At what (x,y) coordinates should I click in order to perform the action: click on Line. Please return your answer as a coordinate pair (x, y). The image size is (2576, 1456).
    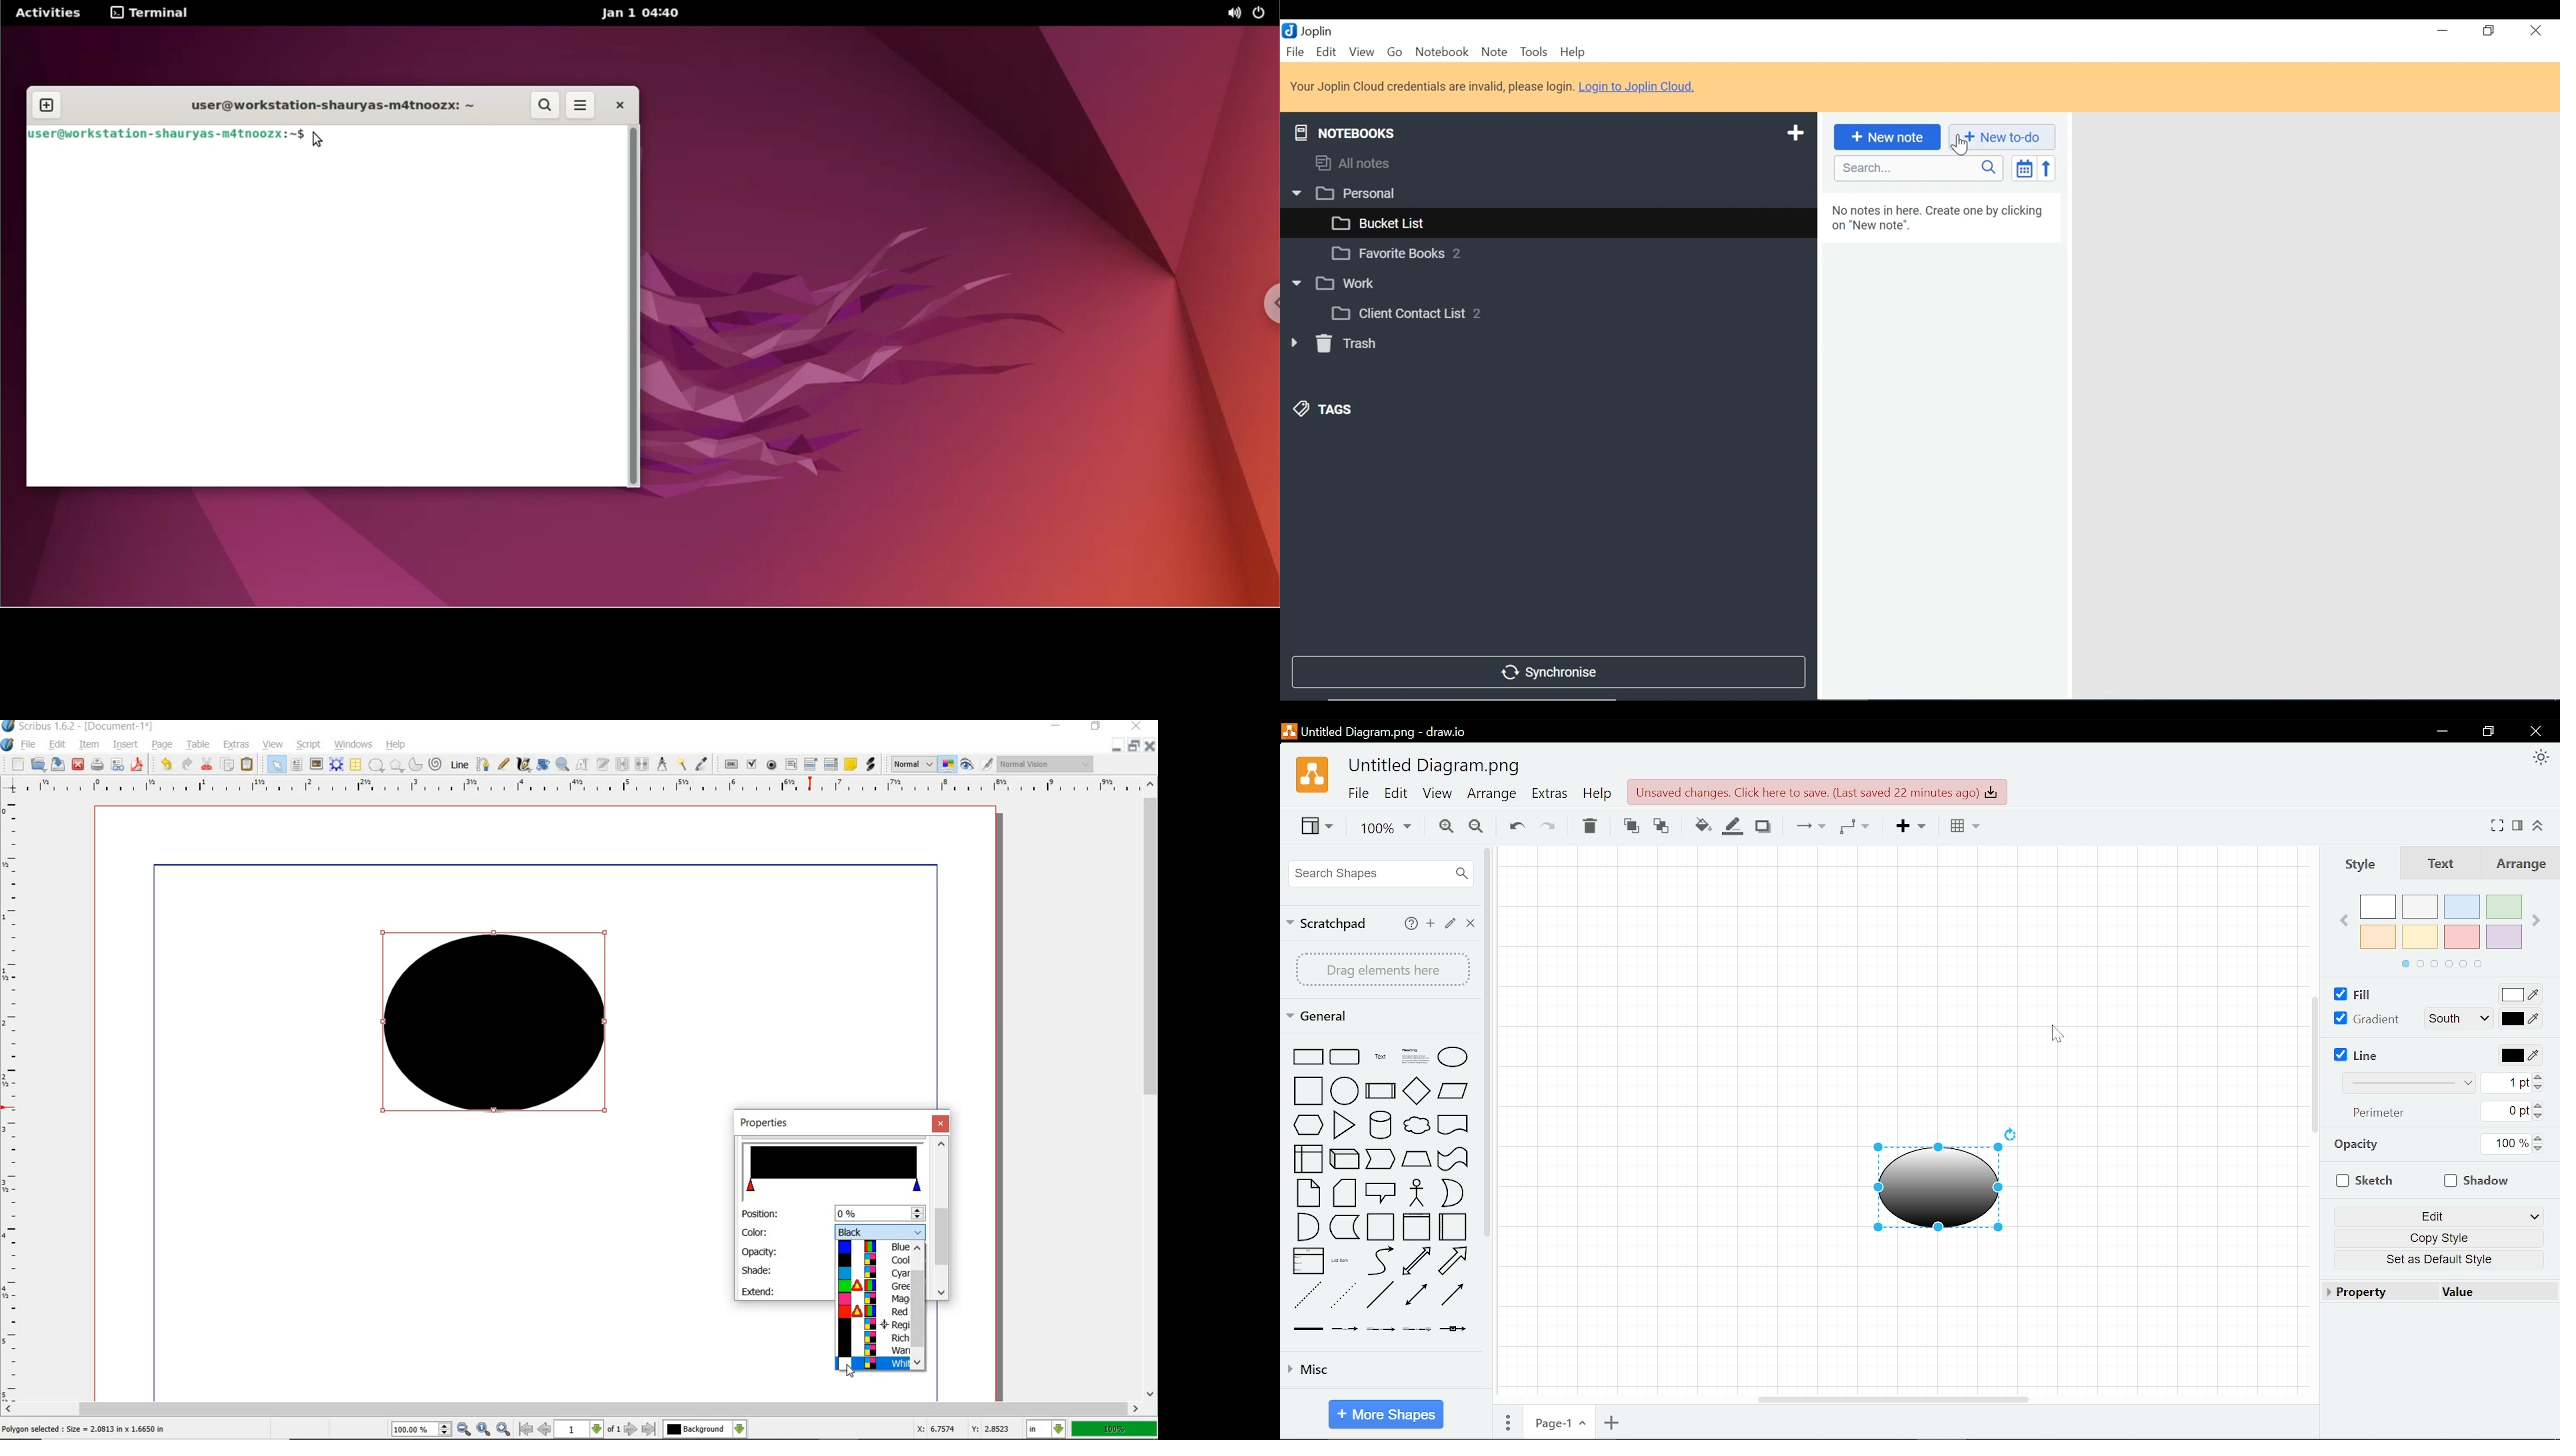
    Looking at the image, I should click on (2357, 1055).